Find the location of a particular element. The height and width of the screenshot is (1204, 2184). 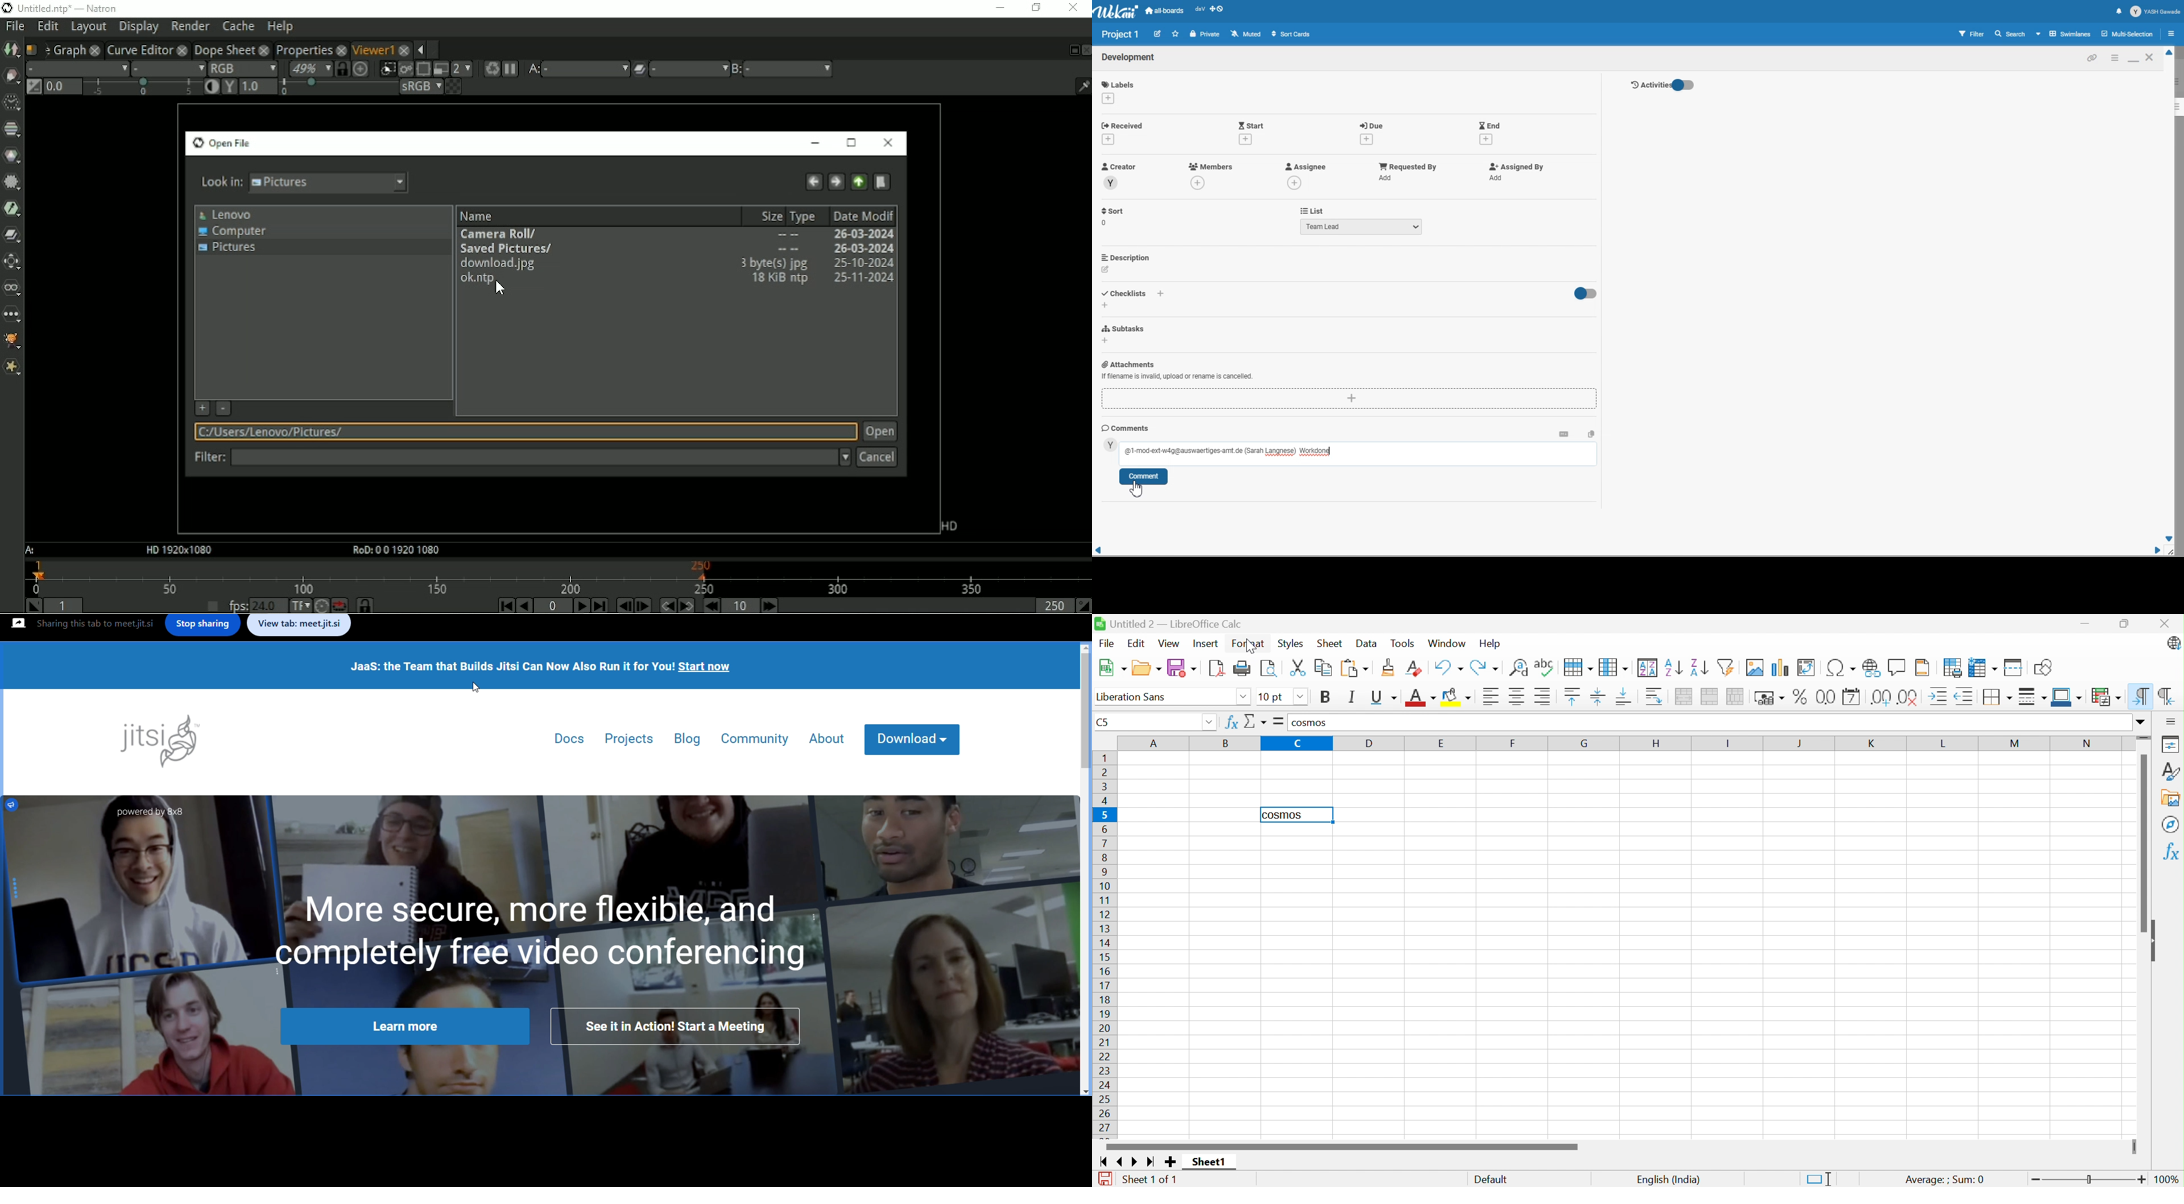

Input line is located at coordinates (1709, 723).